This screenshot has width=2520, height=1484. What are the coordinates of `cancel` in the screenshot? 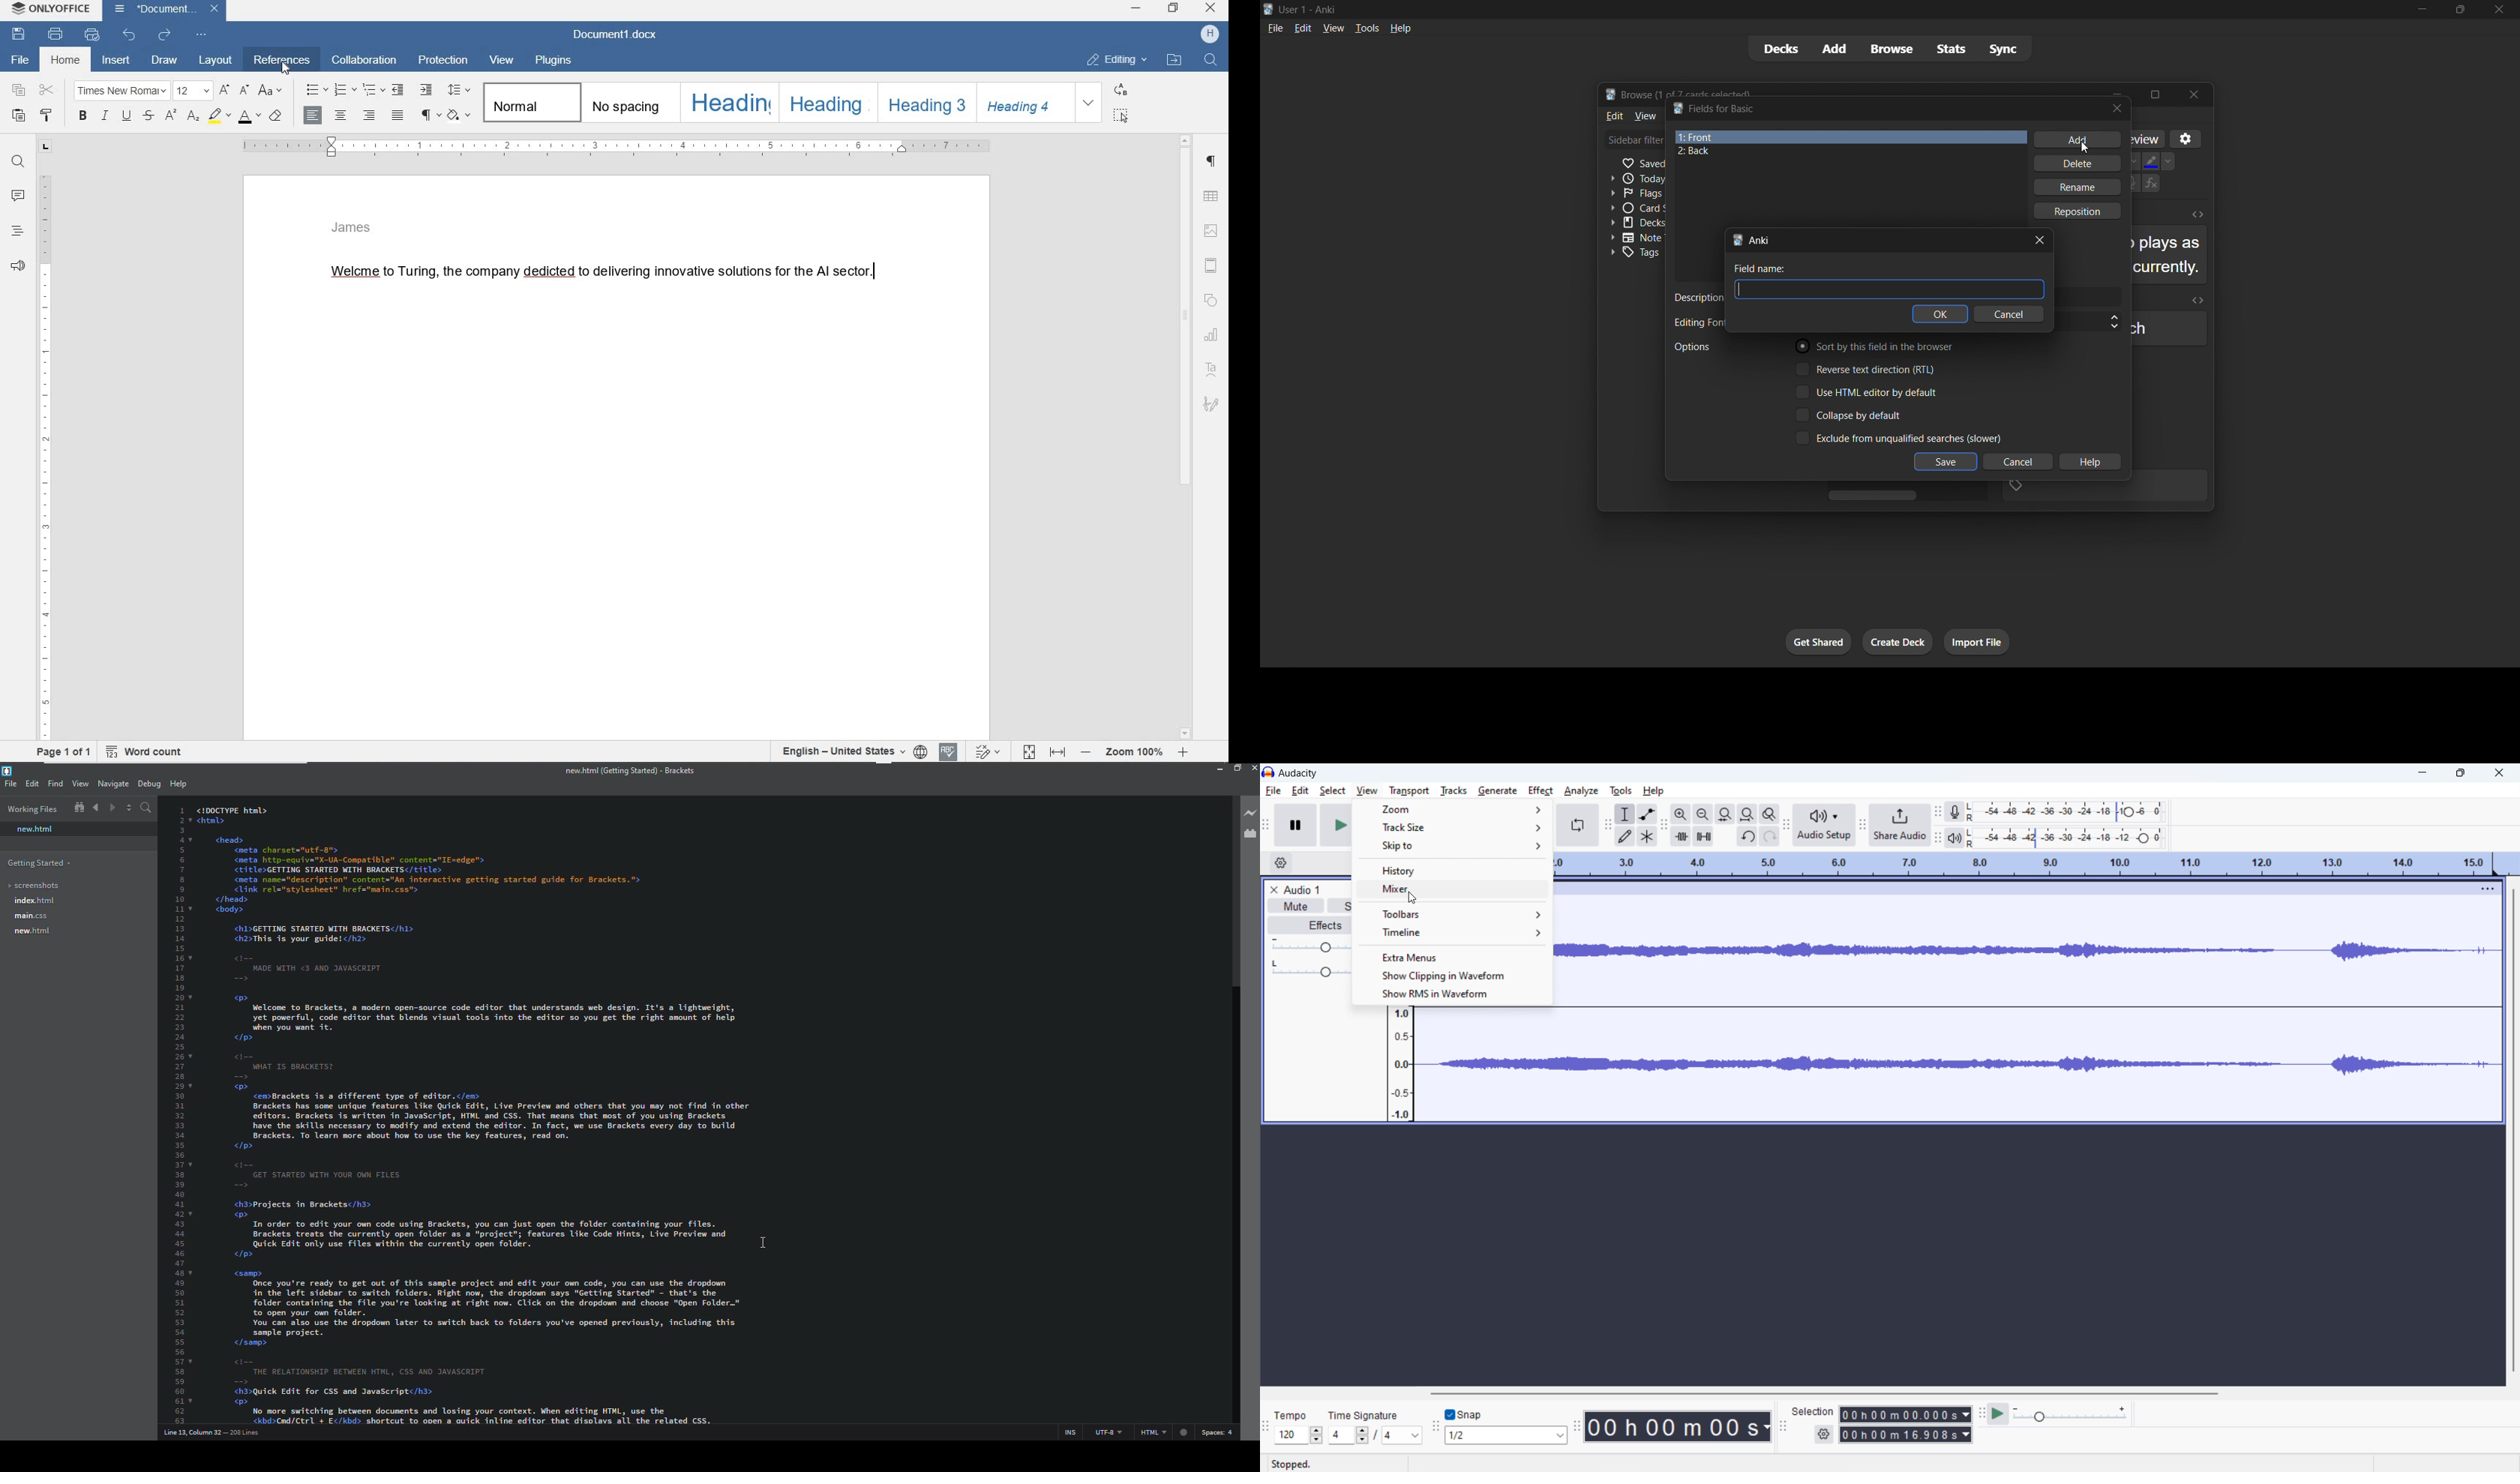 It's located at (2014, 314).